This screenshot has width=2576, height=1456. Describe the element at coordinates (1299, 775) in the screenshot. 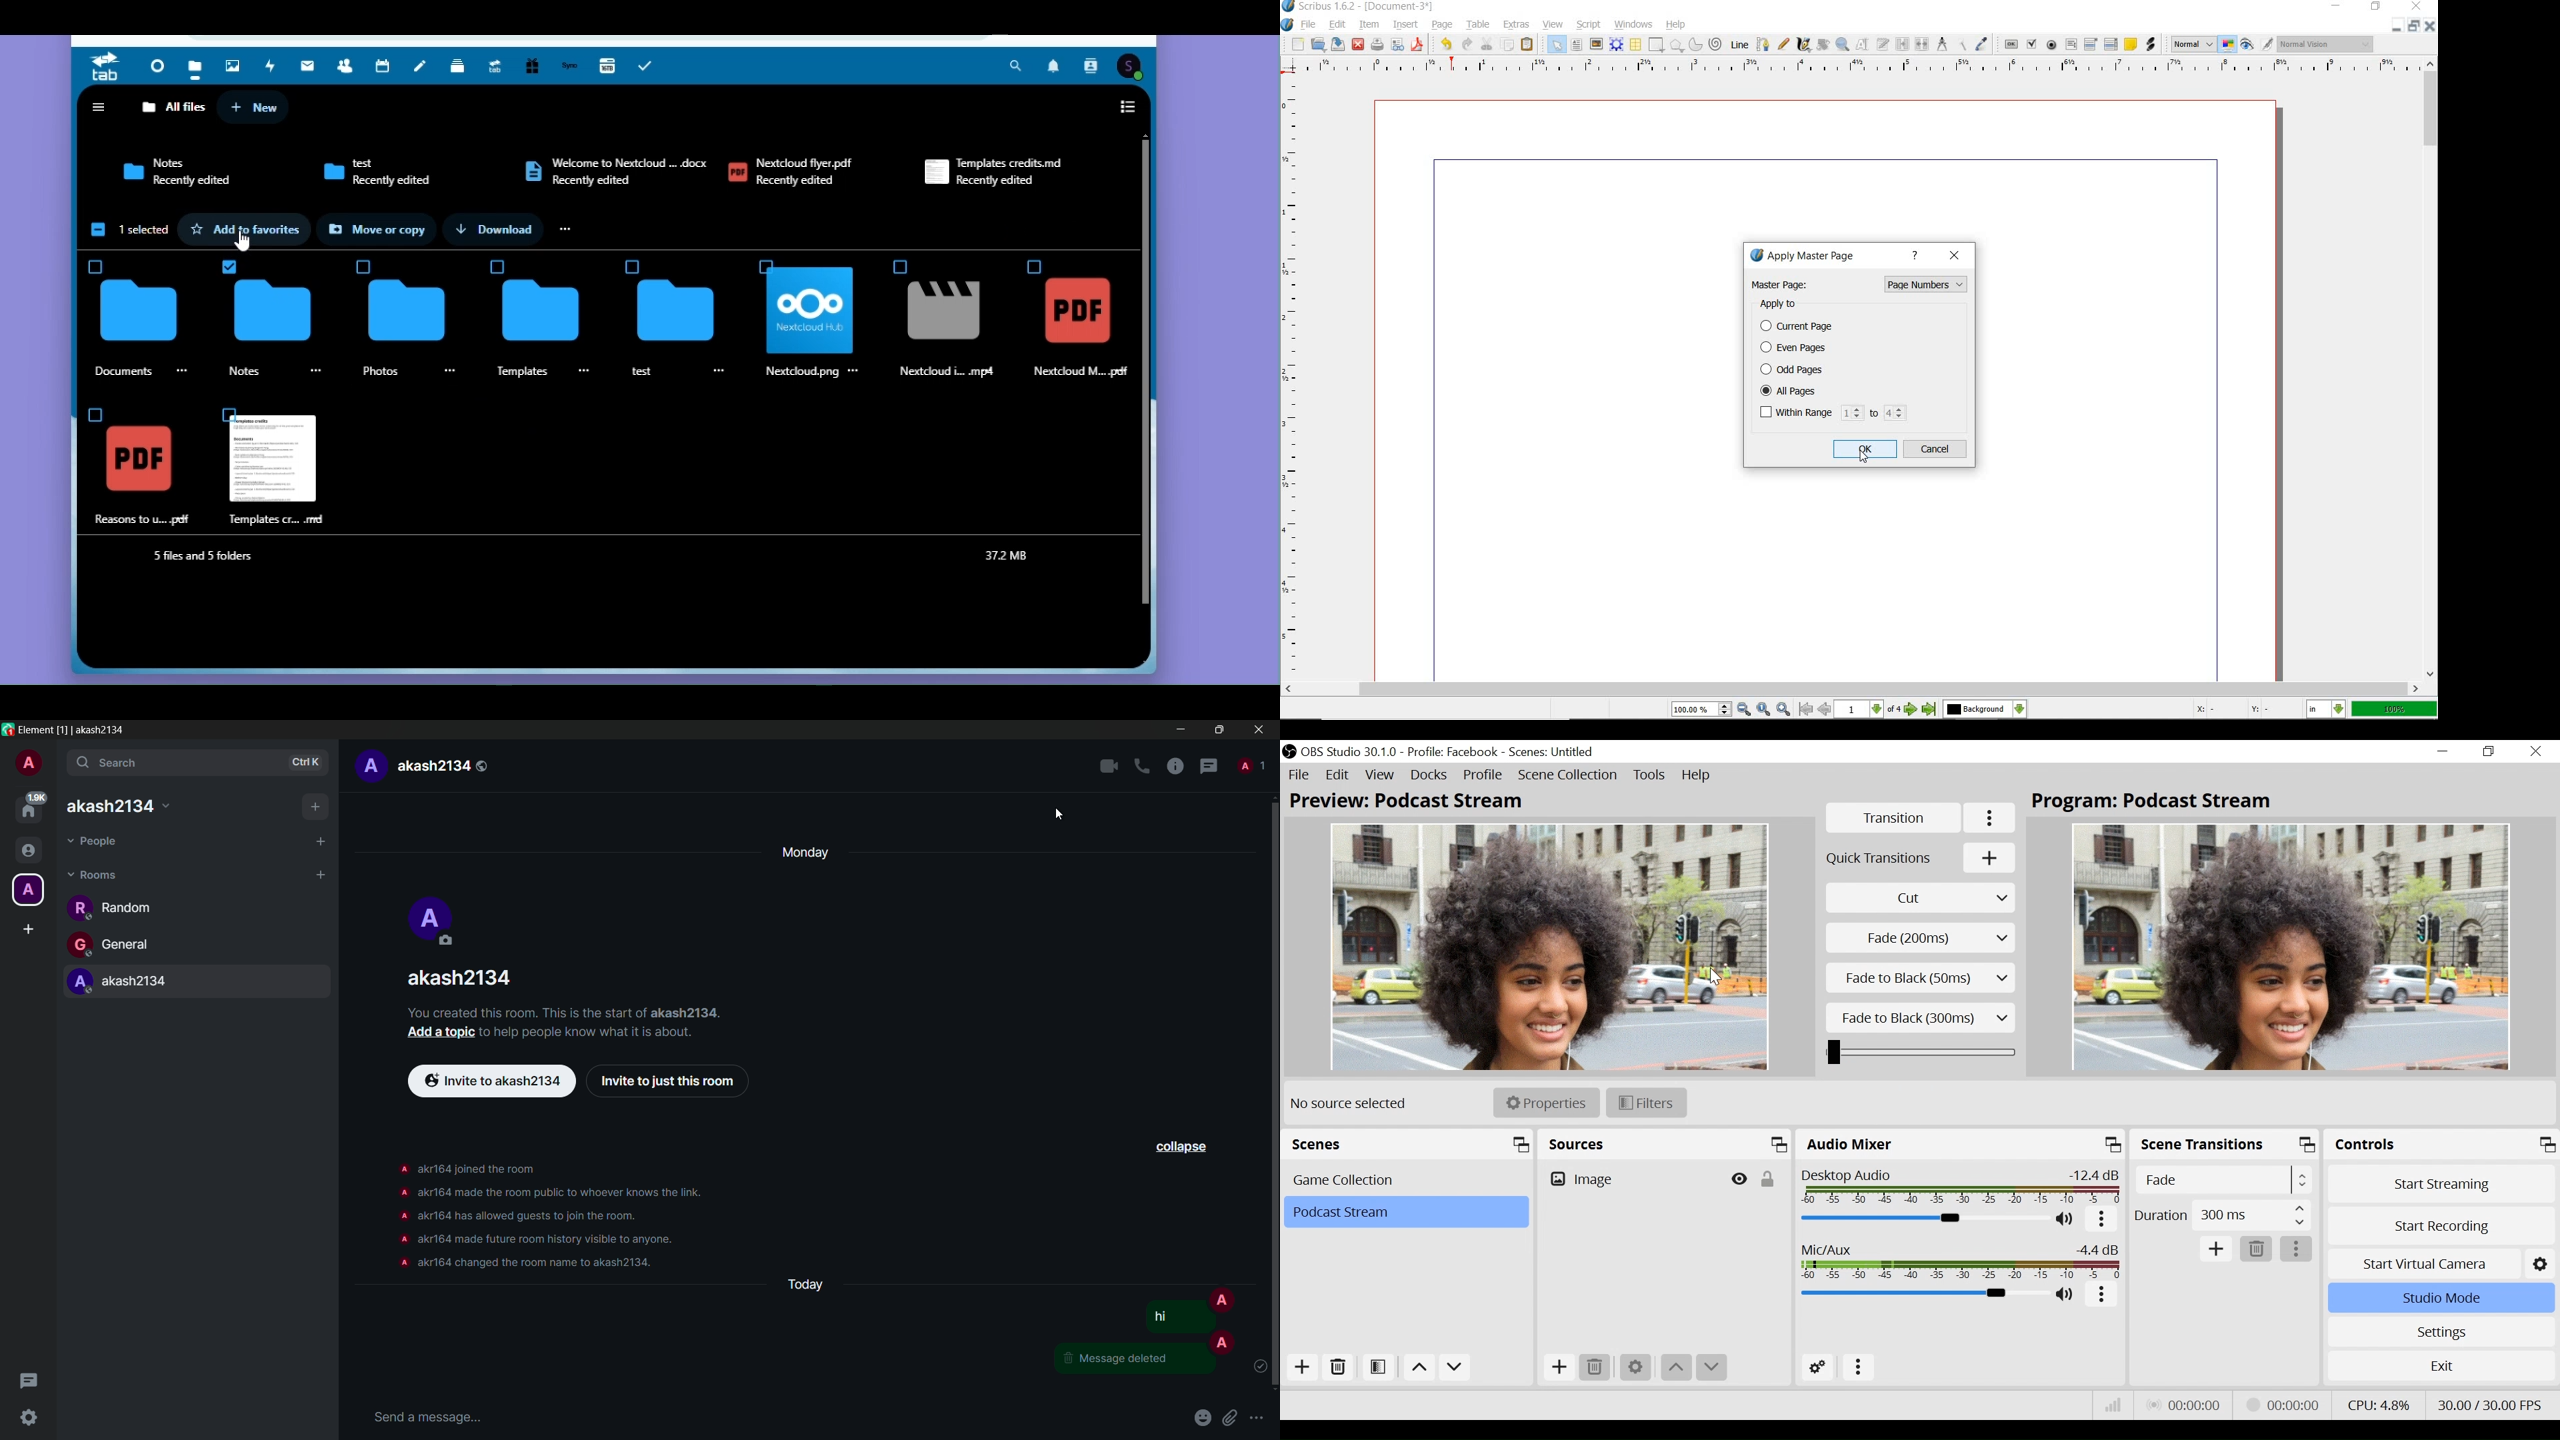

I see `File` at that location.